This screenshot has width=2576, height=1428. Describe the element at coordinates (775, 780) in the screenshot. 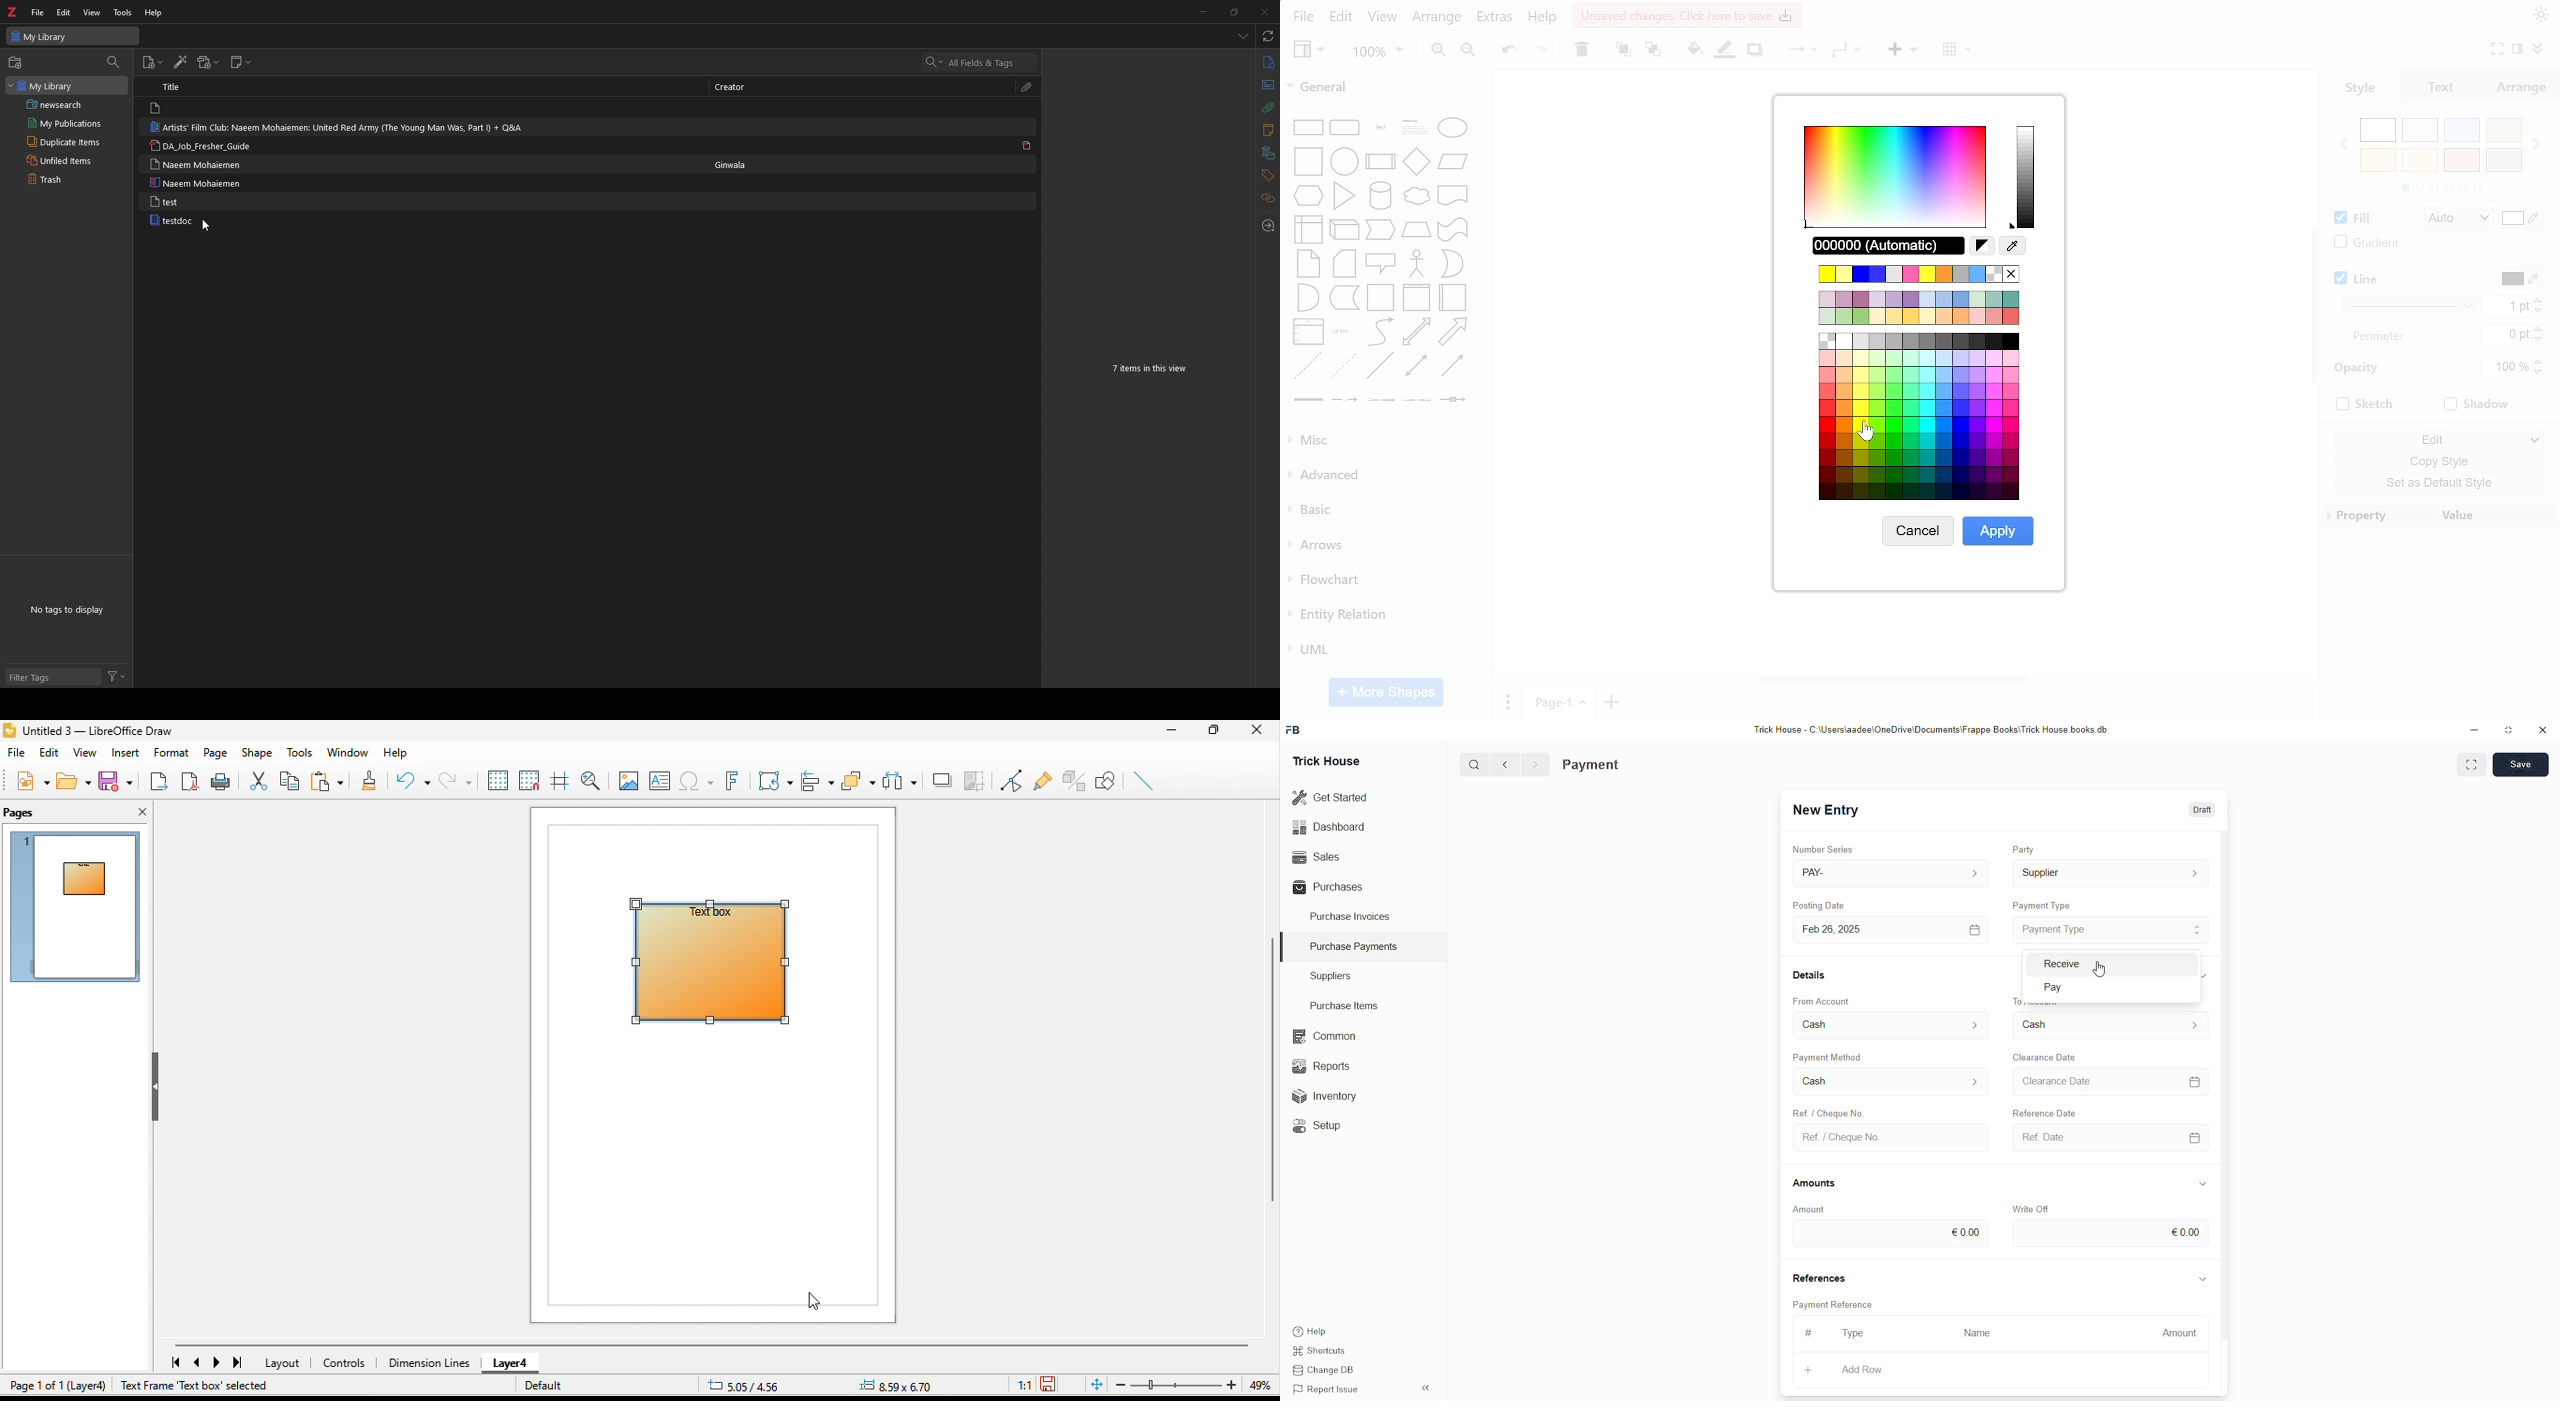

I see `transformation` at that location.